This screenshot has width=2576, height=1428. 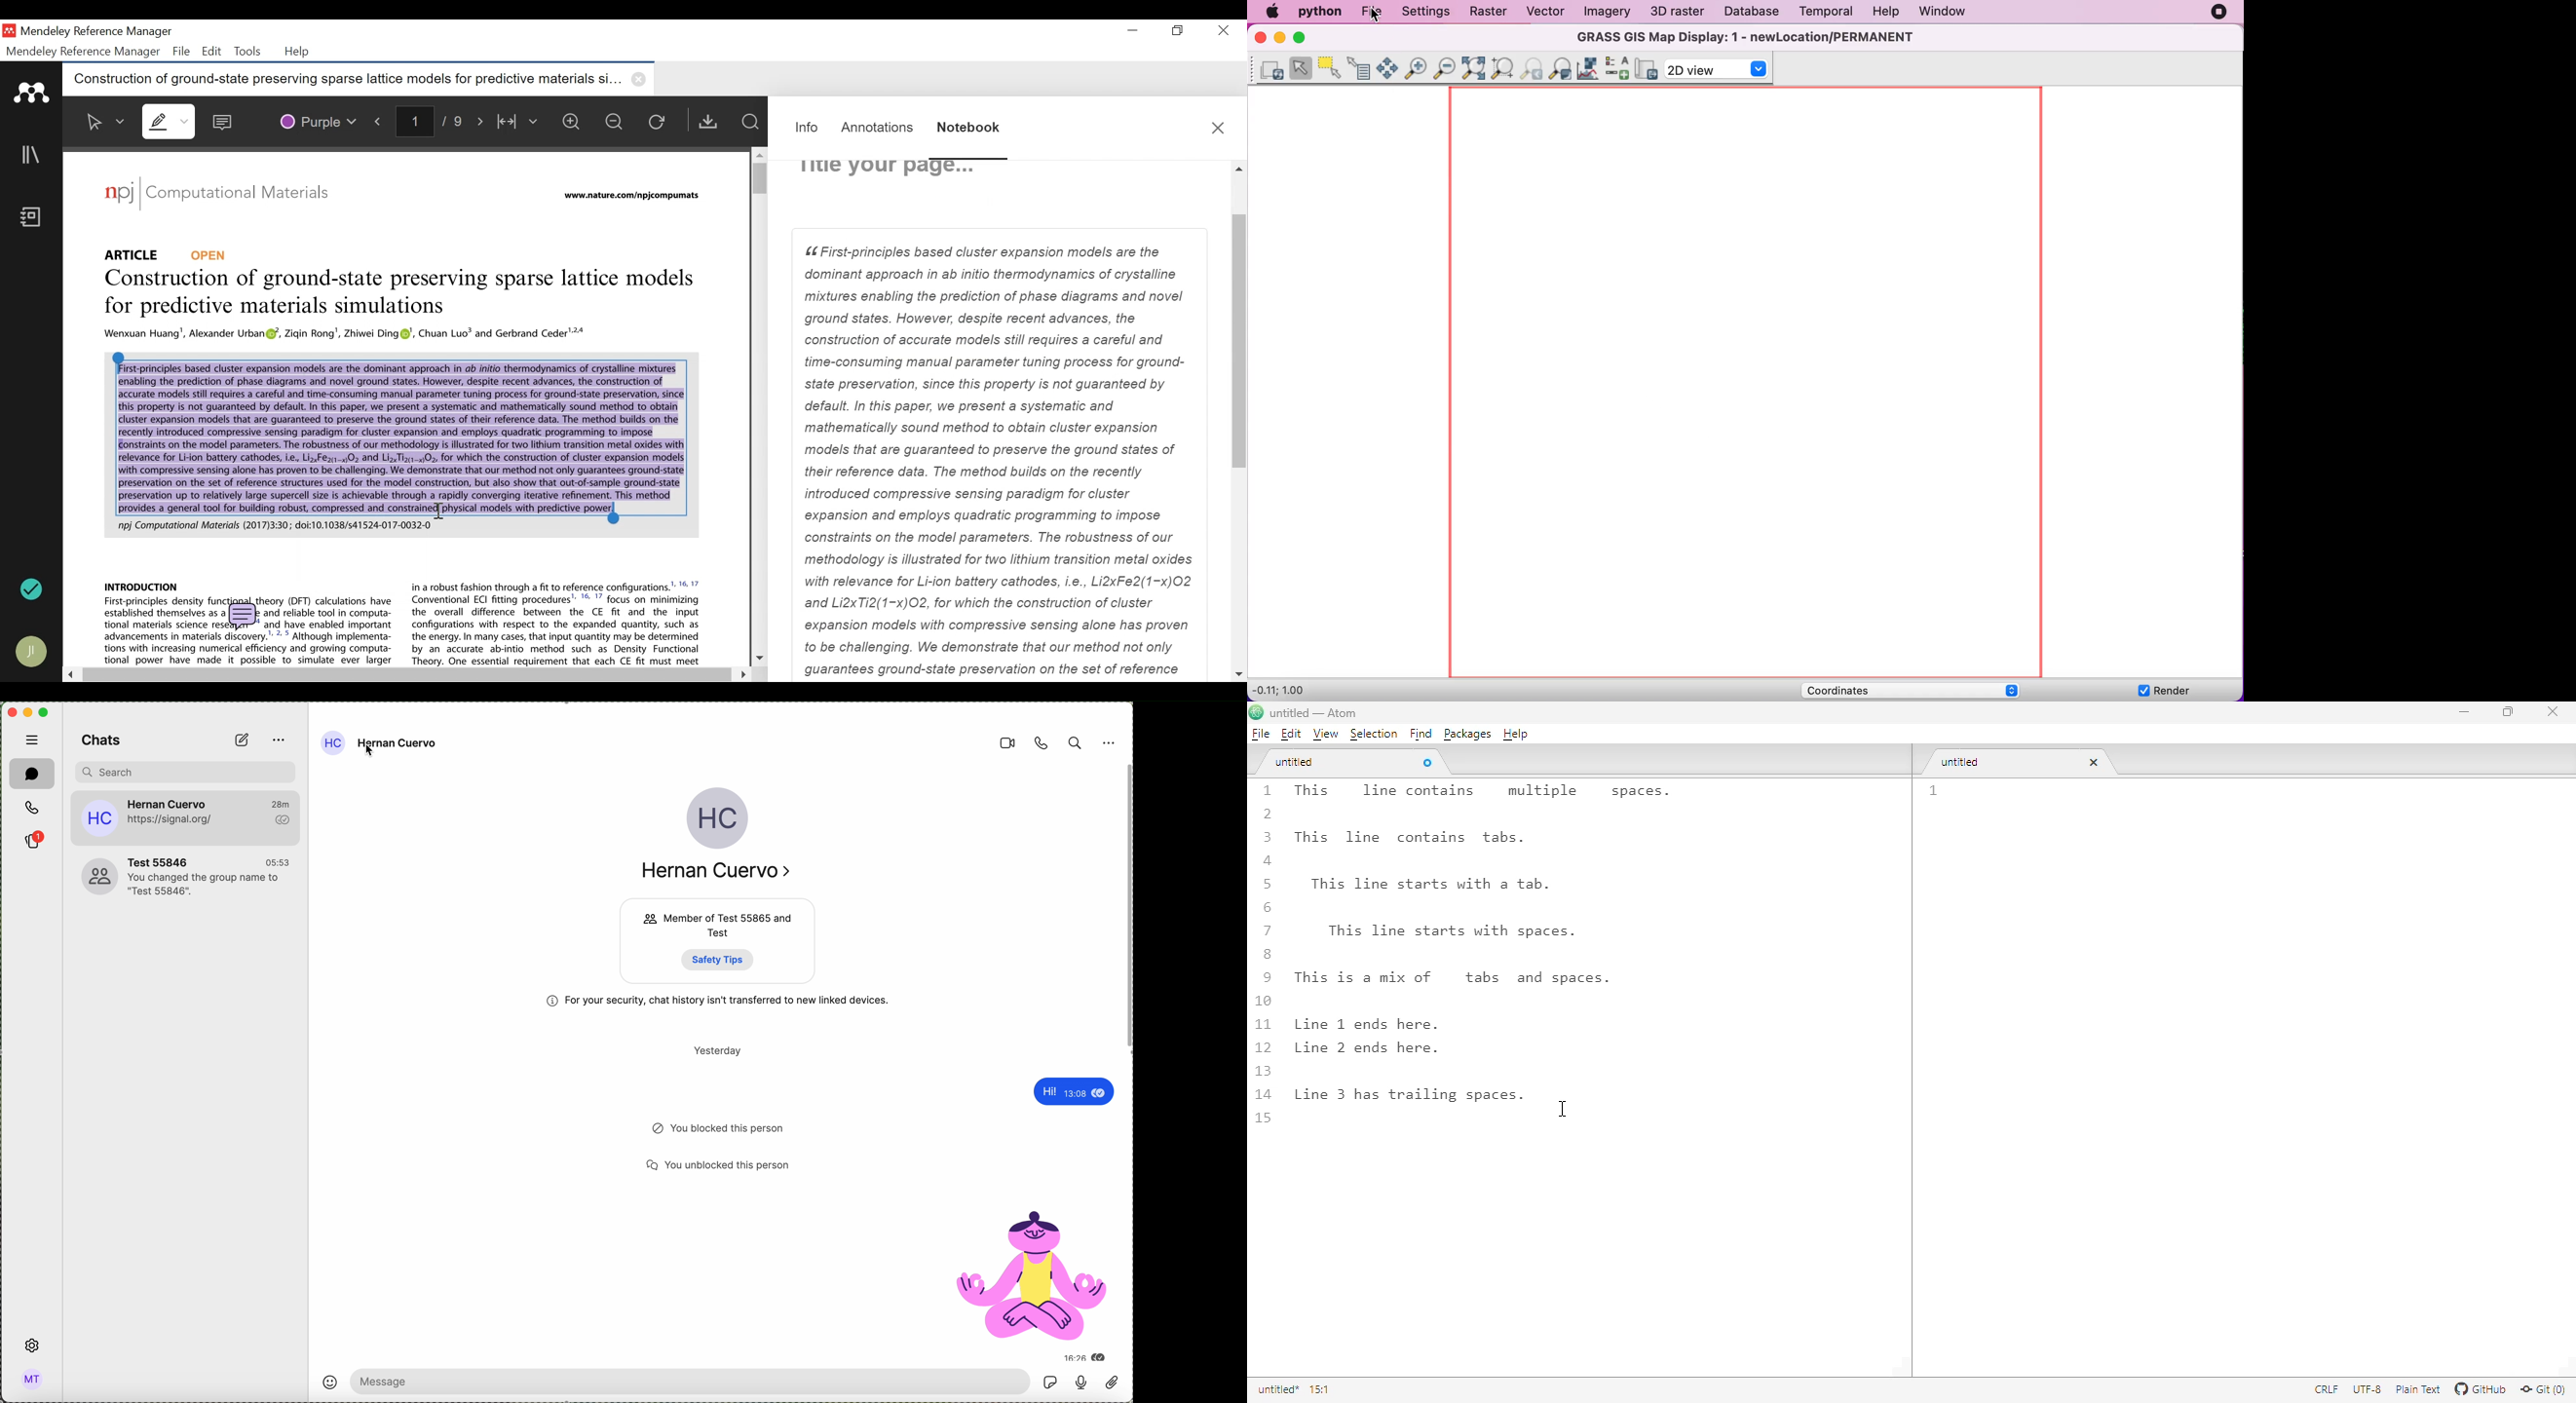 What do you see at coordinates (245, 617) in the screenshot?
I see `comment` at bounding box center [245, 617].